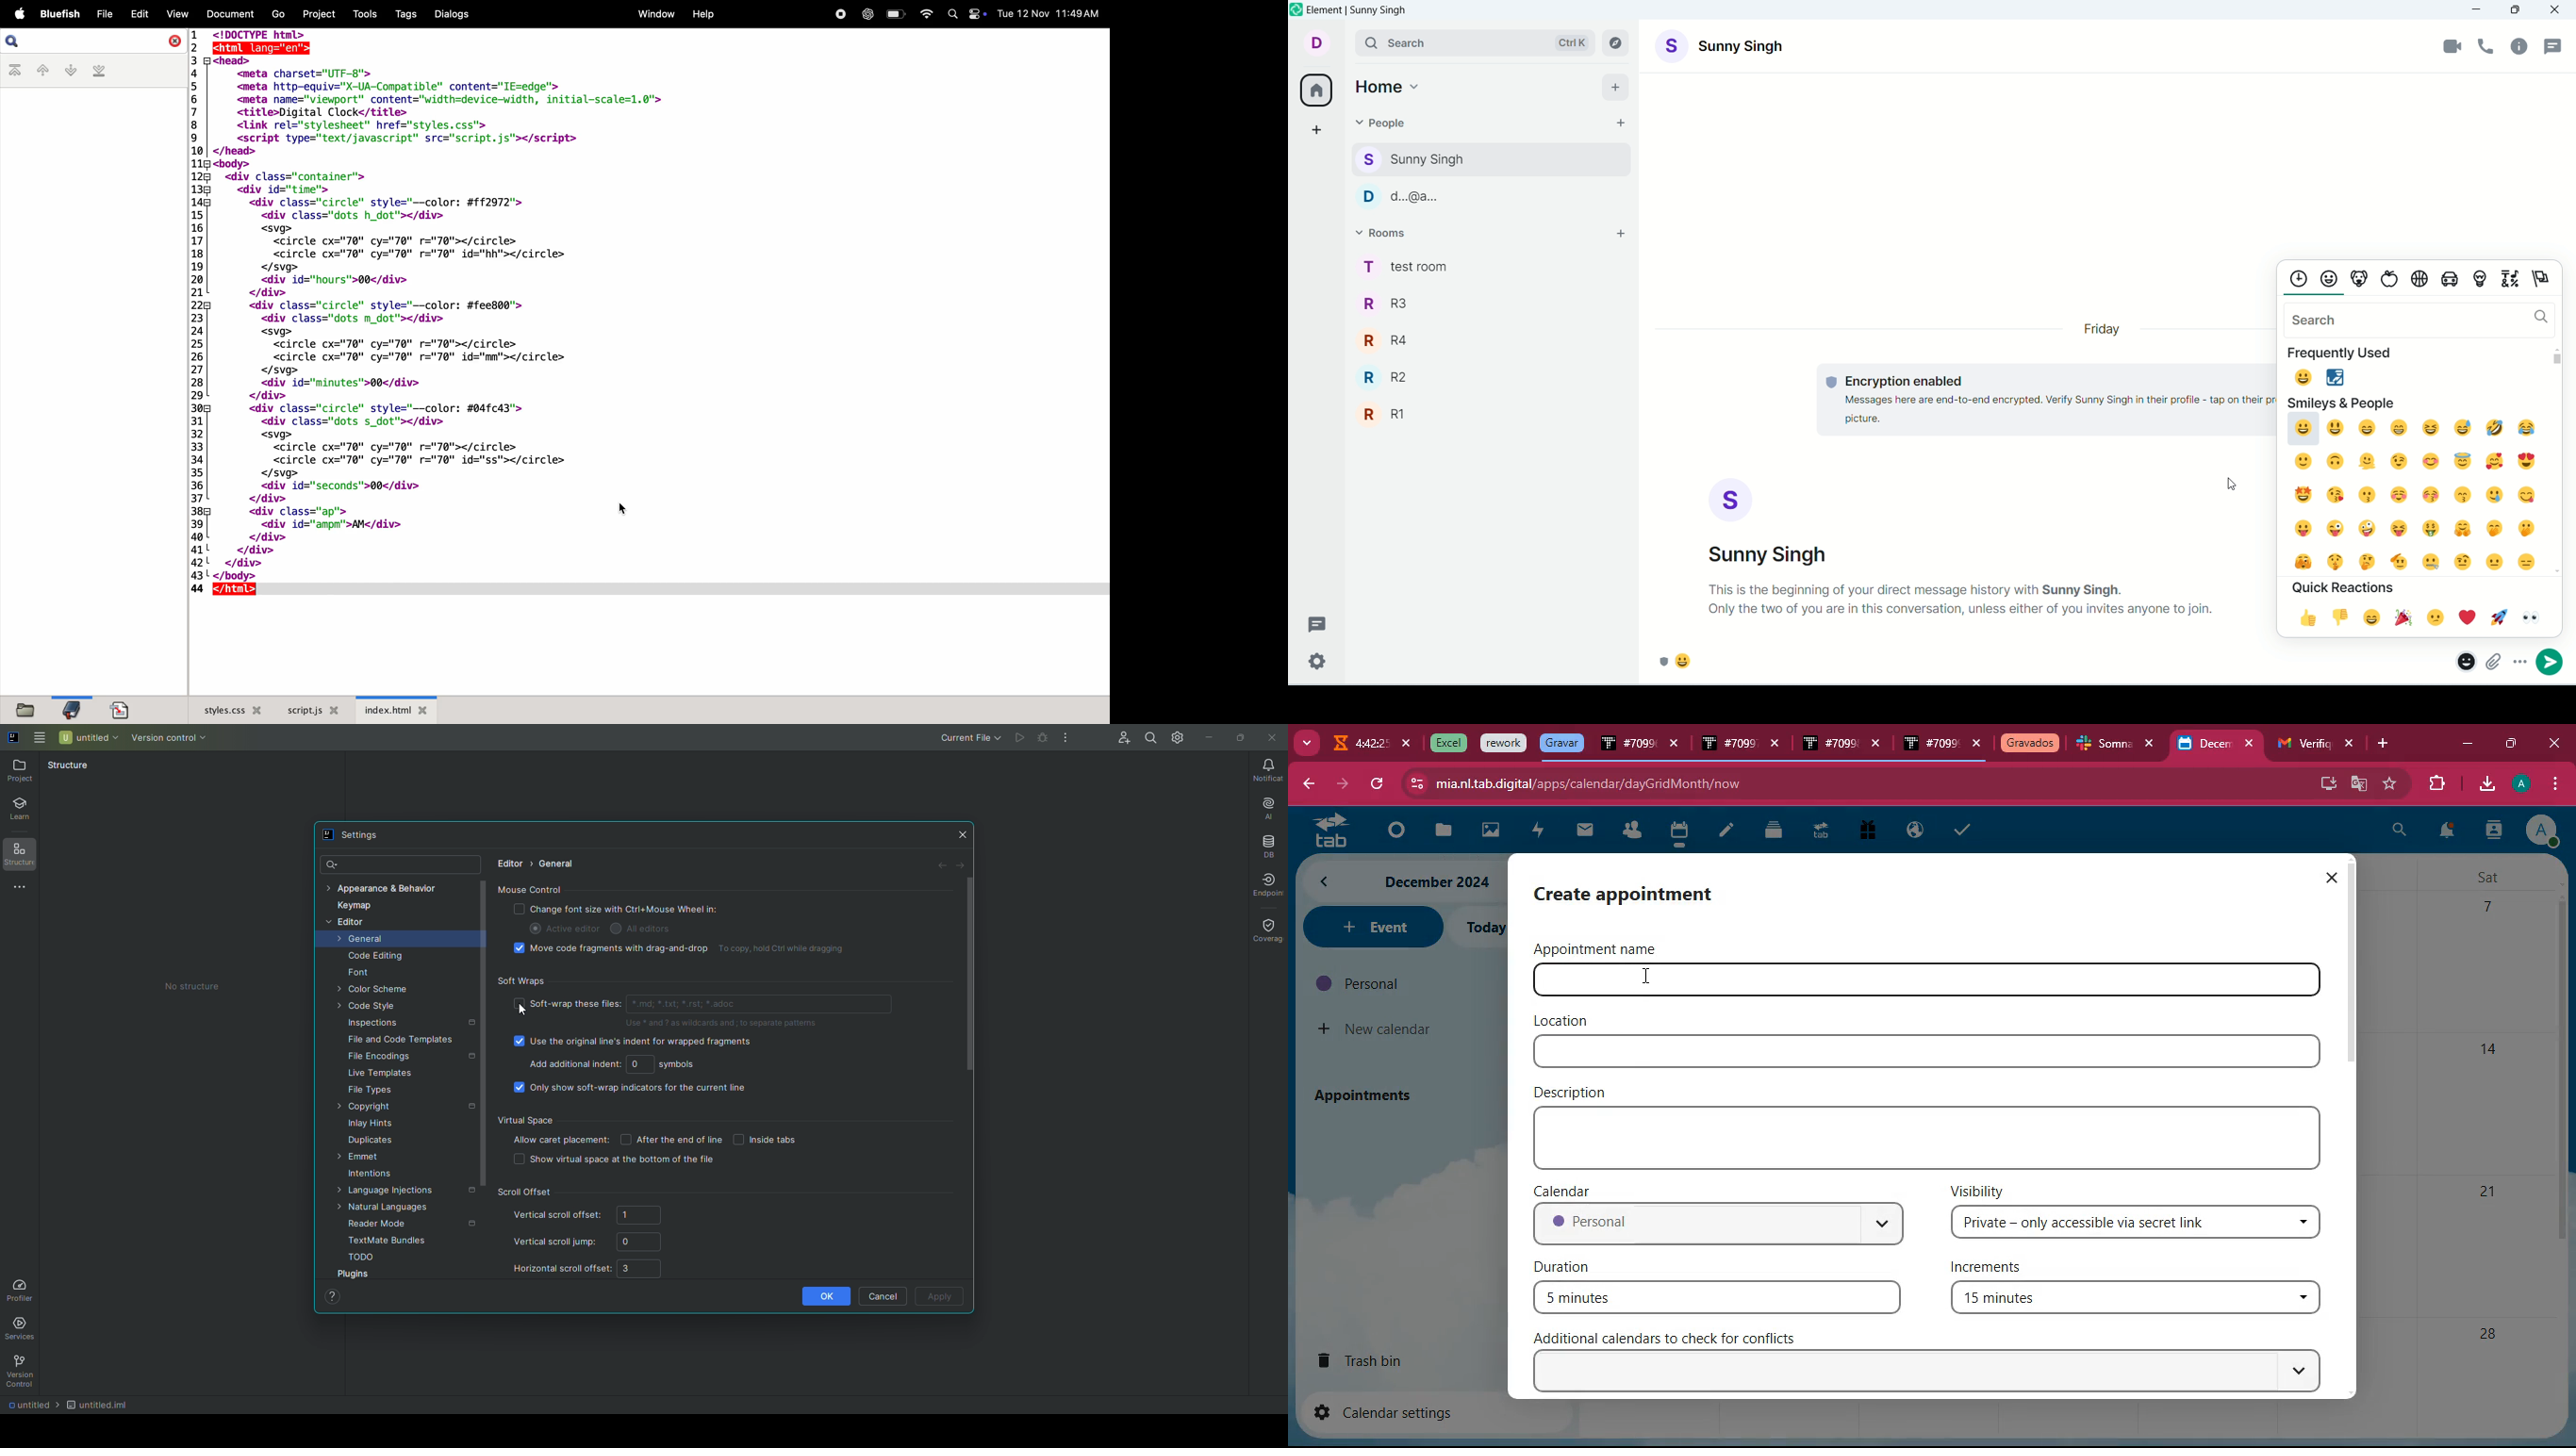 This screenshot has width=2576, height=1456. I want to click on room info, so click(2519, 50).